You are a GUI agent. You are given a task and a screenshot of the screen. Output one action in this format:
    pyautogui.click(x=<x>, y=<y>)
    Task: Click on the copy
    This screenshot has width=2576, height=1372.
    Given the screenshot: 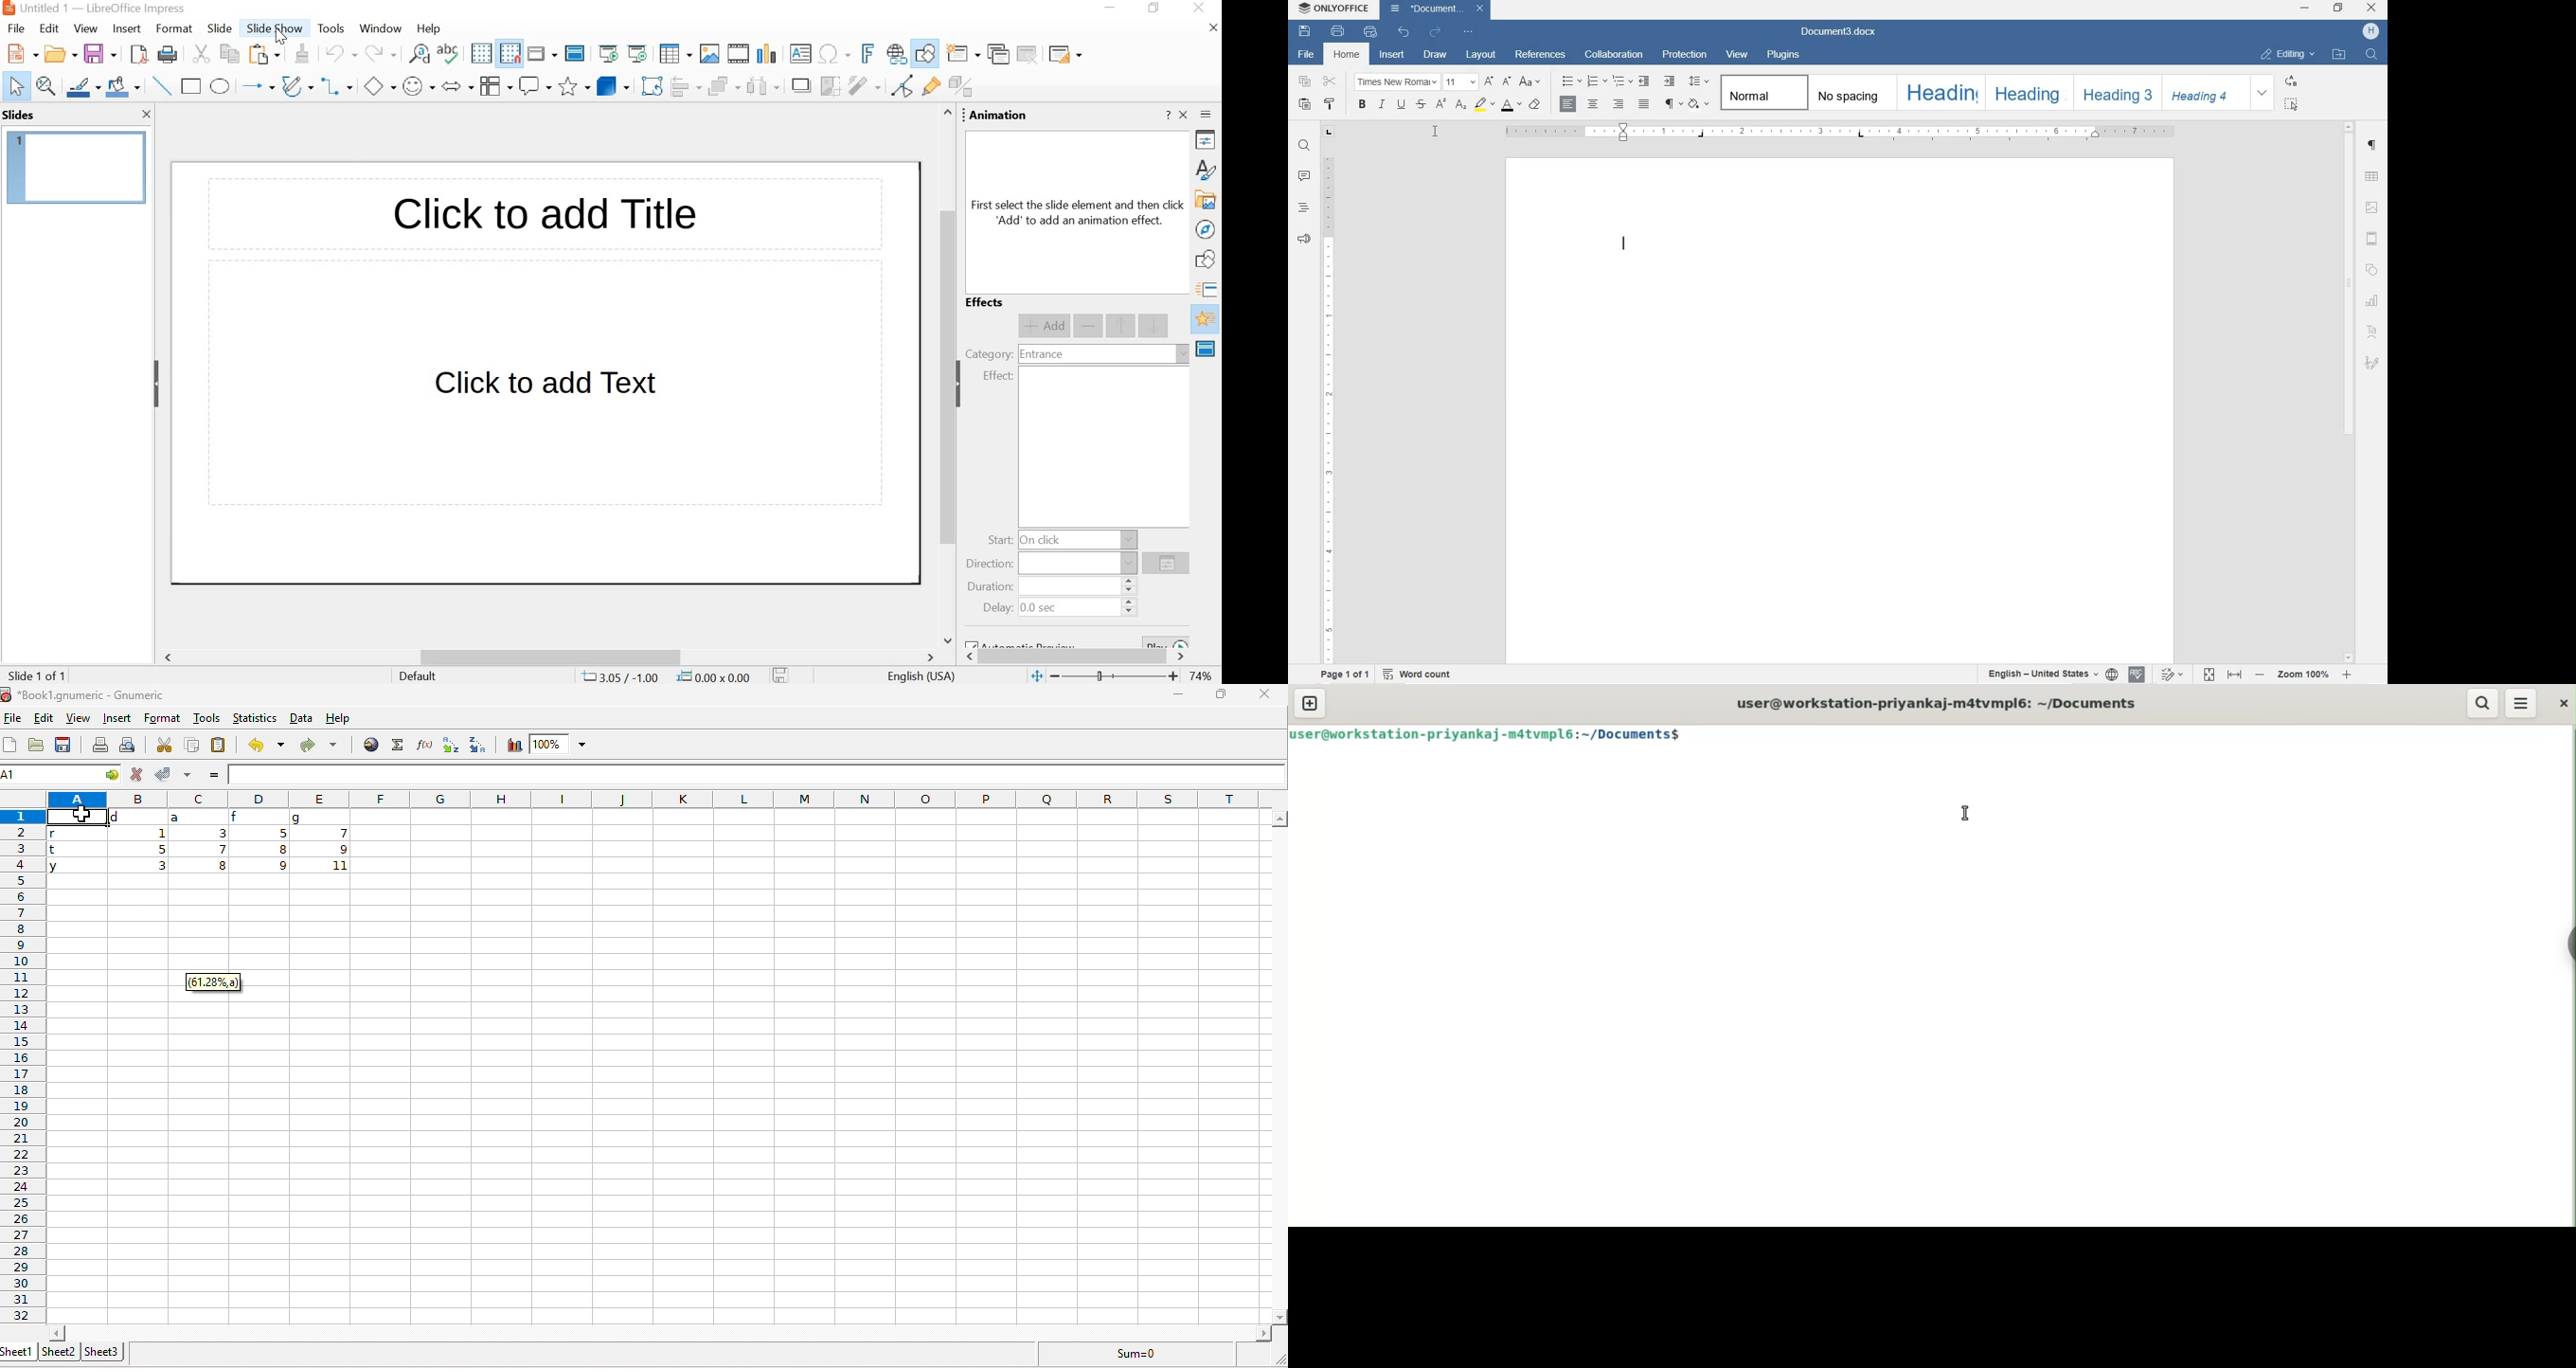 What is the action you would take?
    pyautogui.click(x=190, y=745)
    